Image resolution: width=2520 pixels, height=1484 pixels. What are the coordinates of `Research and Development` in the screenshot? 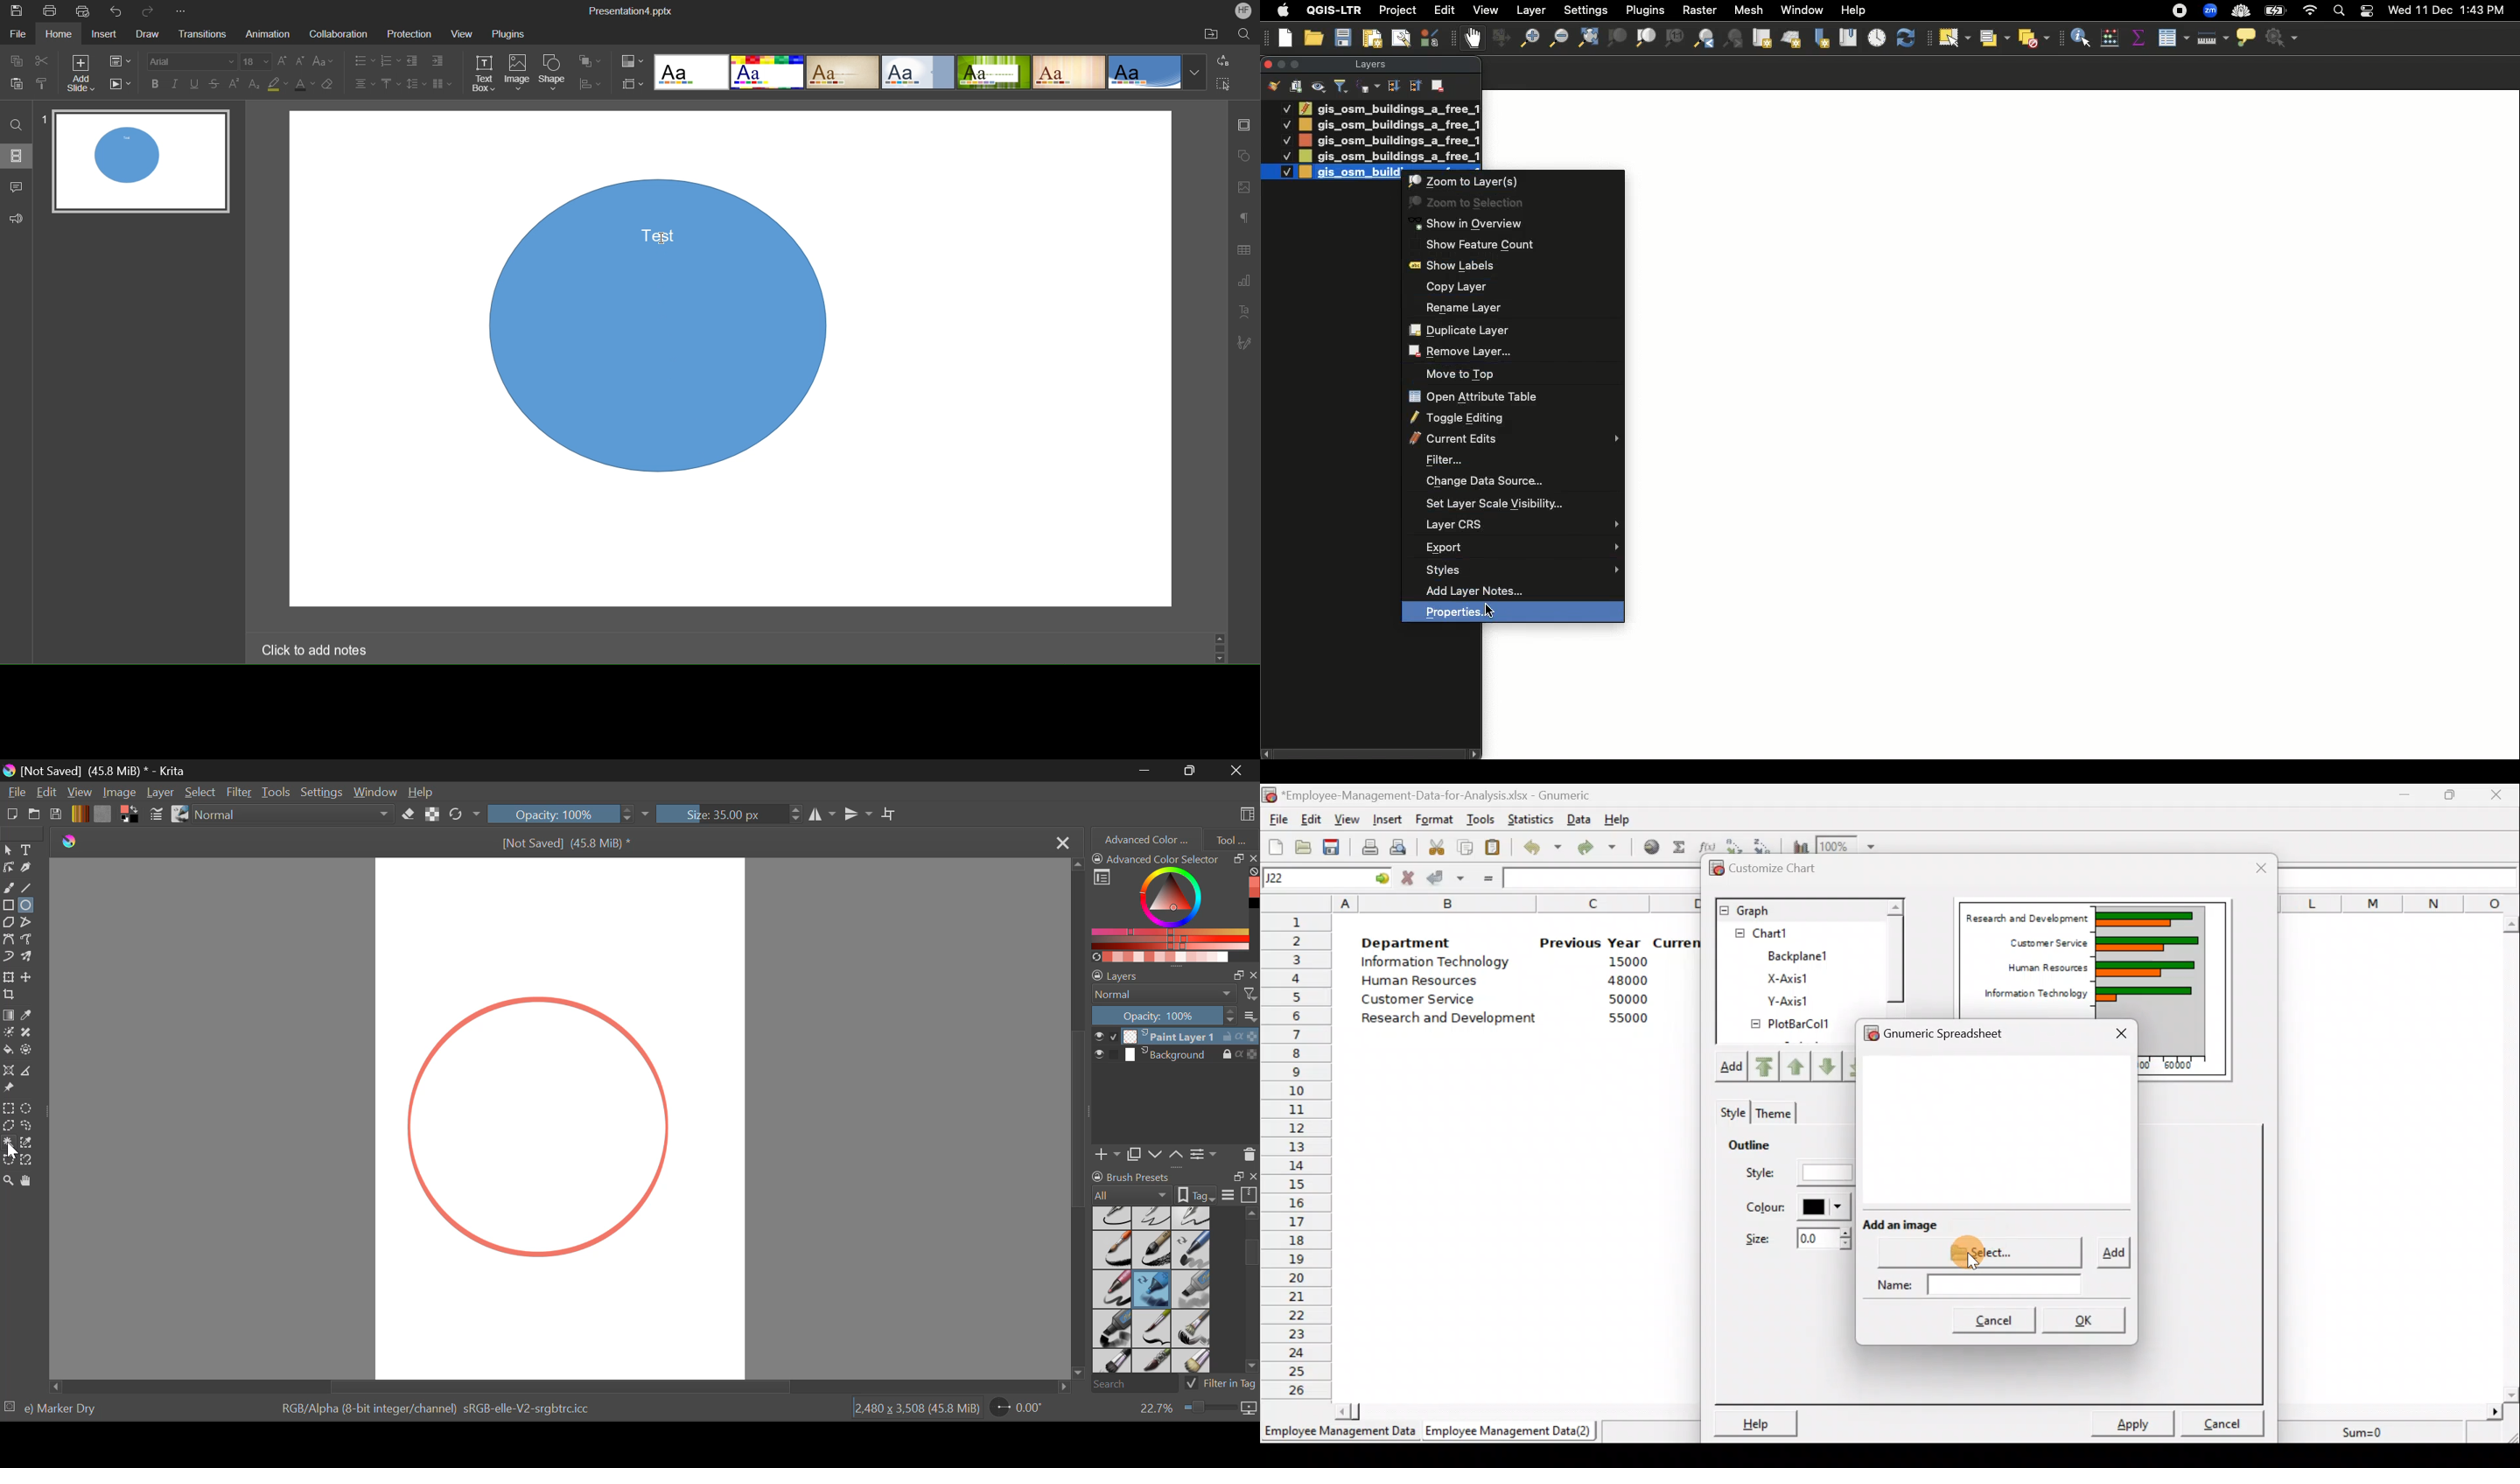 It's located at (2025, 915).